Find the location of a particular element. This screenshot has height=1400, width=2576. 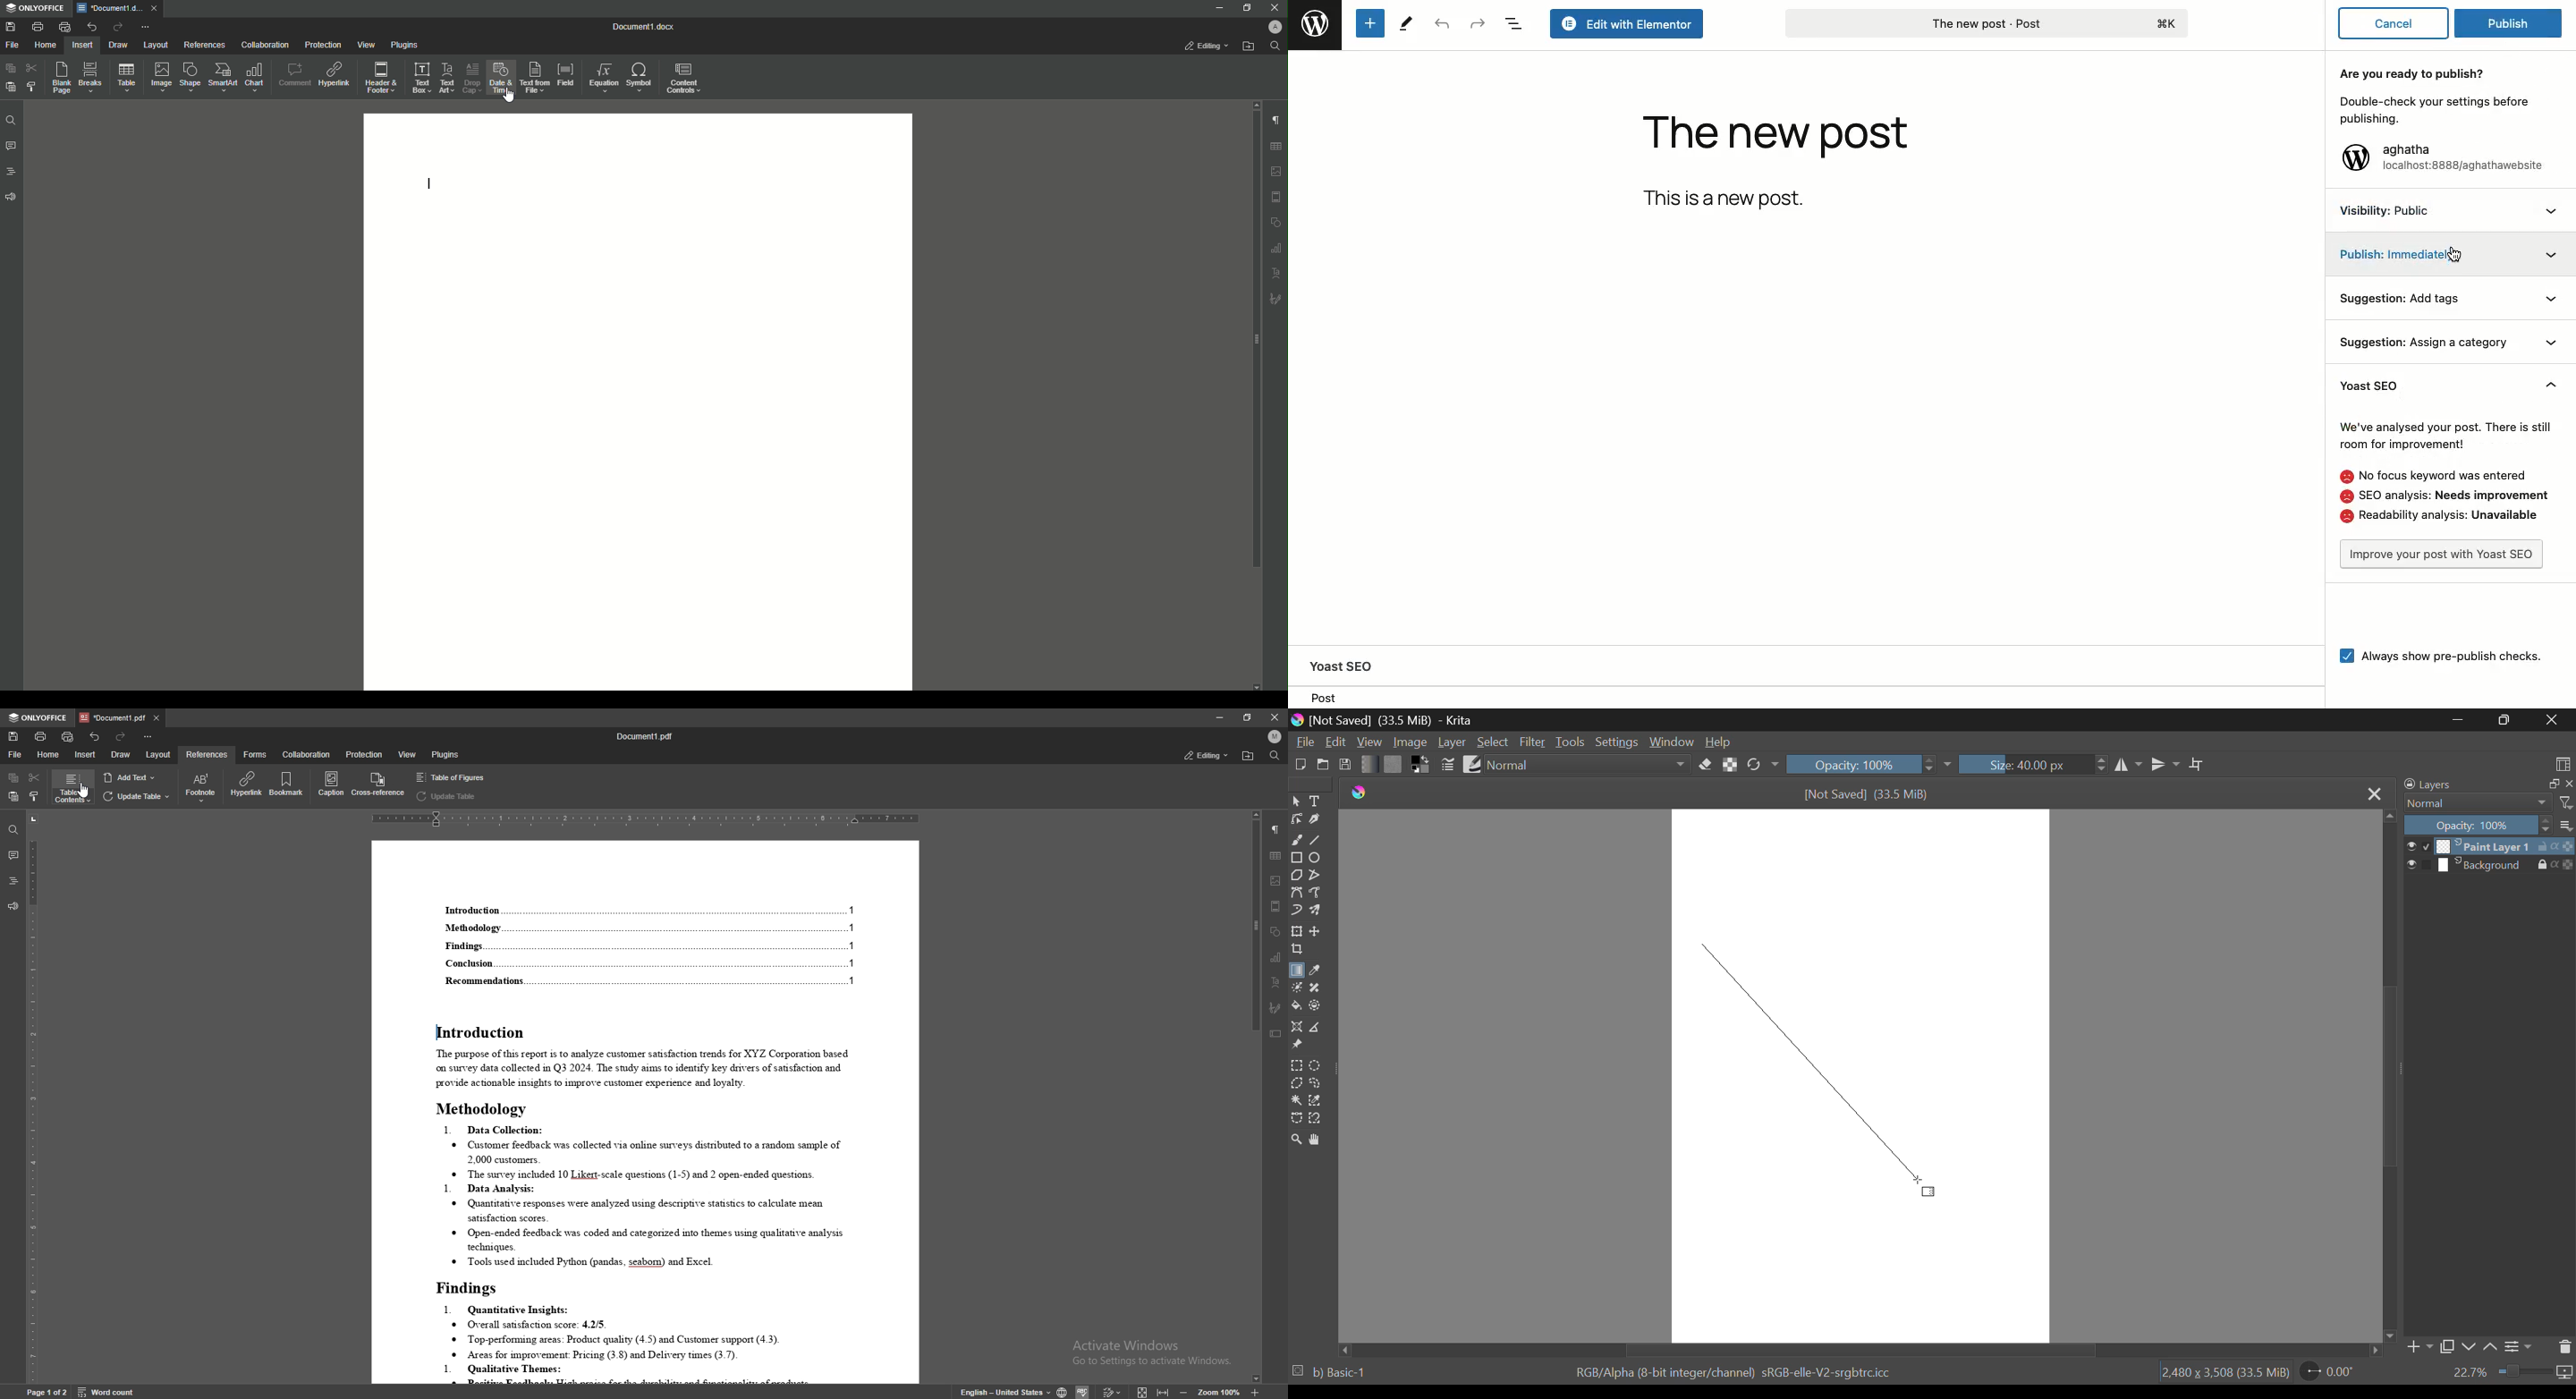

Circular Selection is located at coordinates (1317, 1065).